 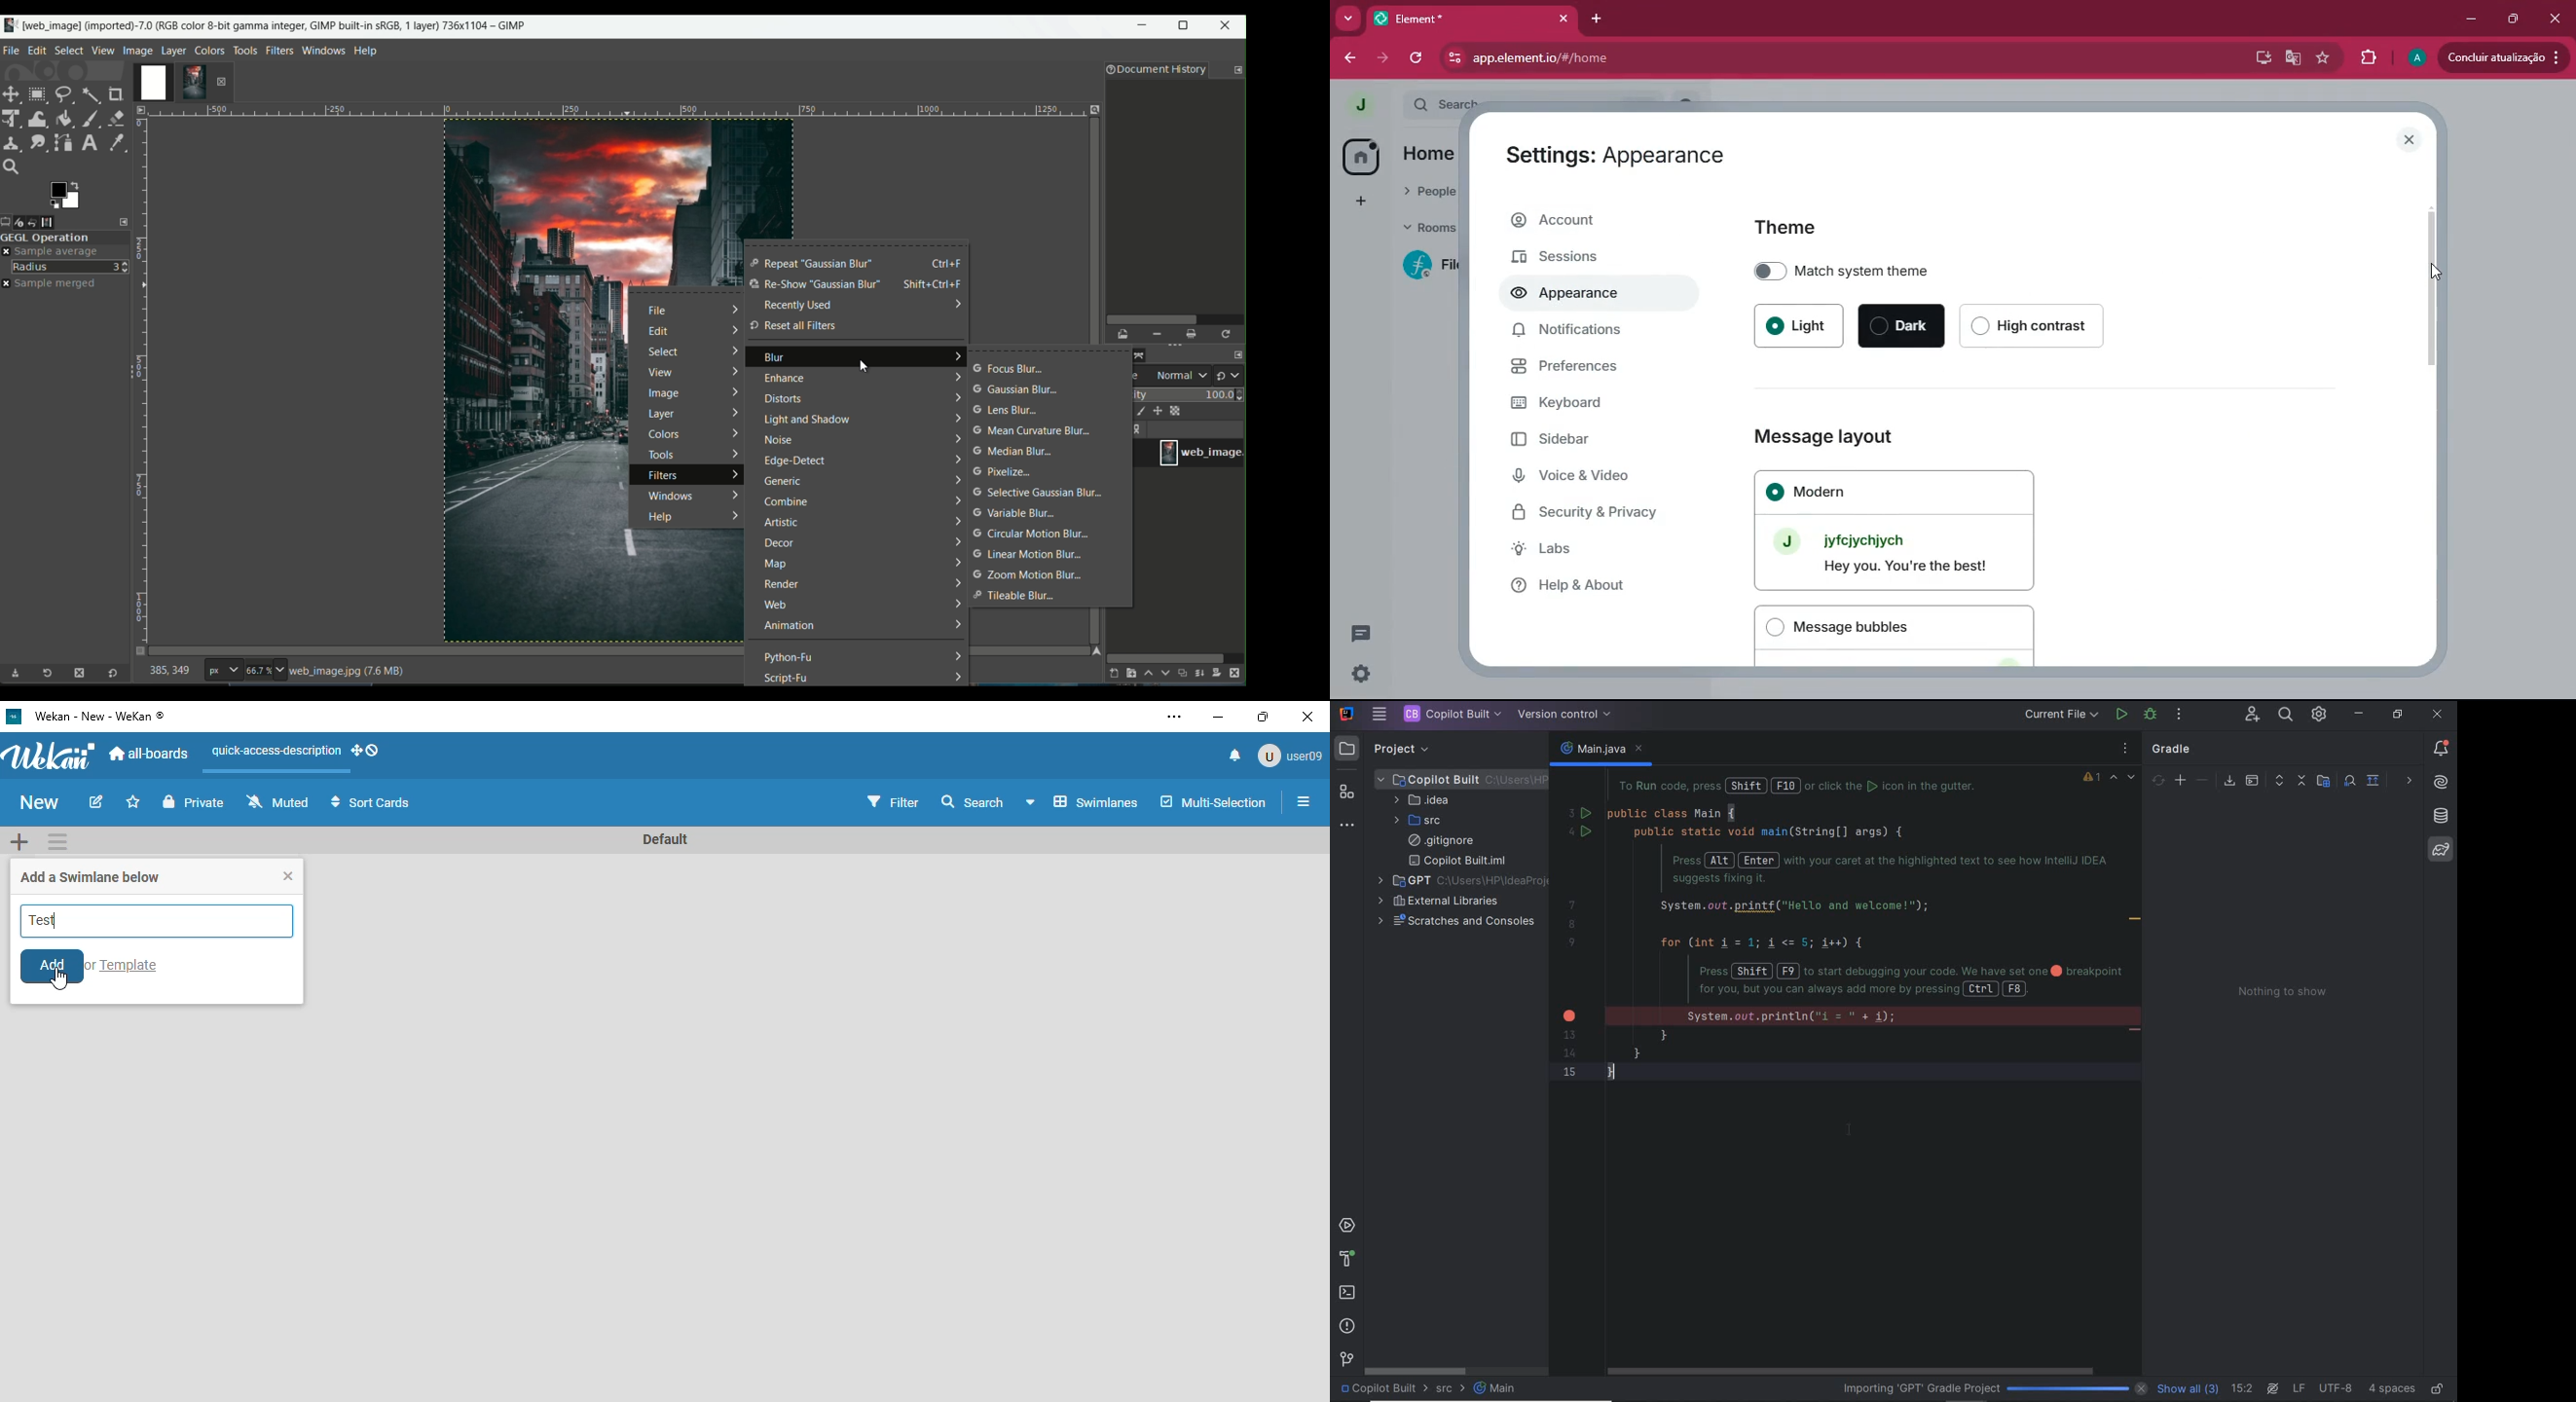 I want to click on layer, so click(x=663, y=415).